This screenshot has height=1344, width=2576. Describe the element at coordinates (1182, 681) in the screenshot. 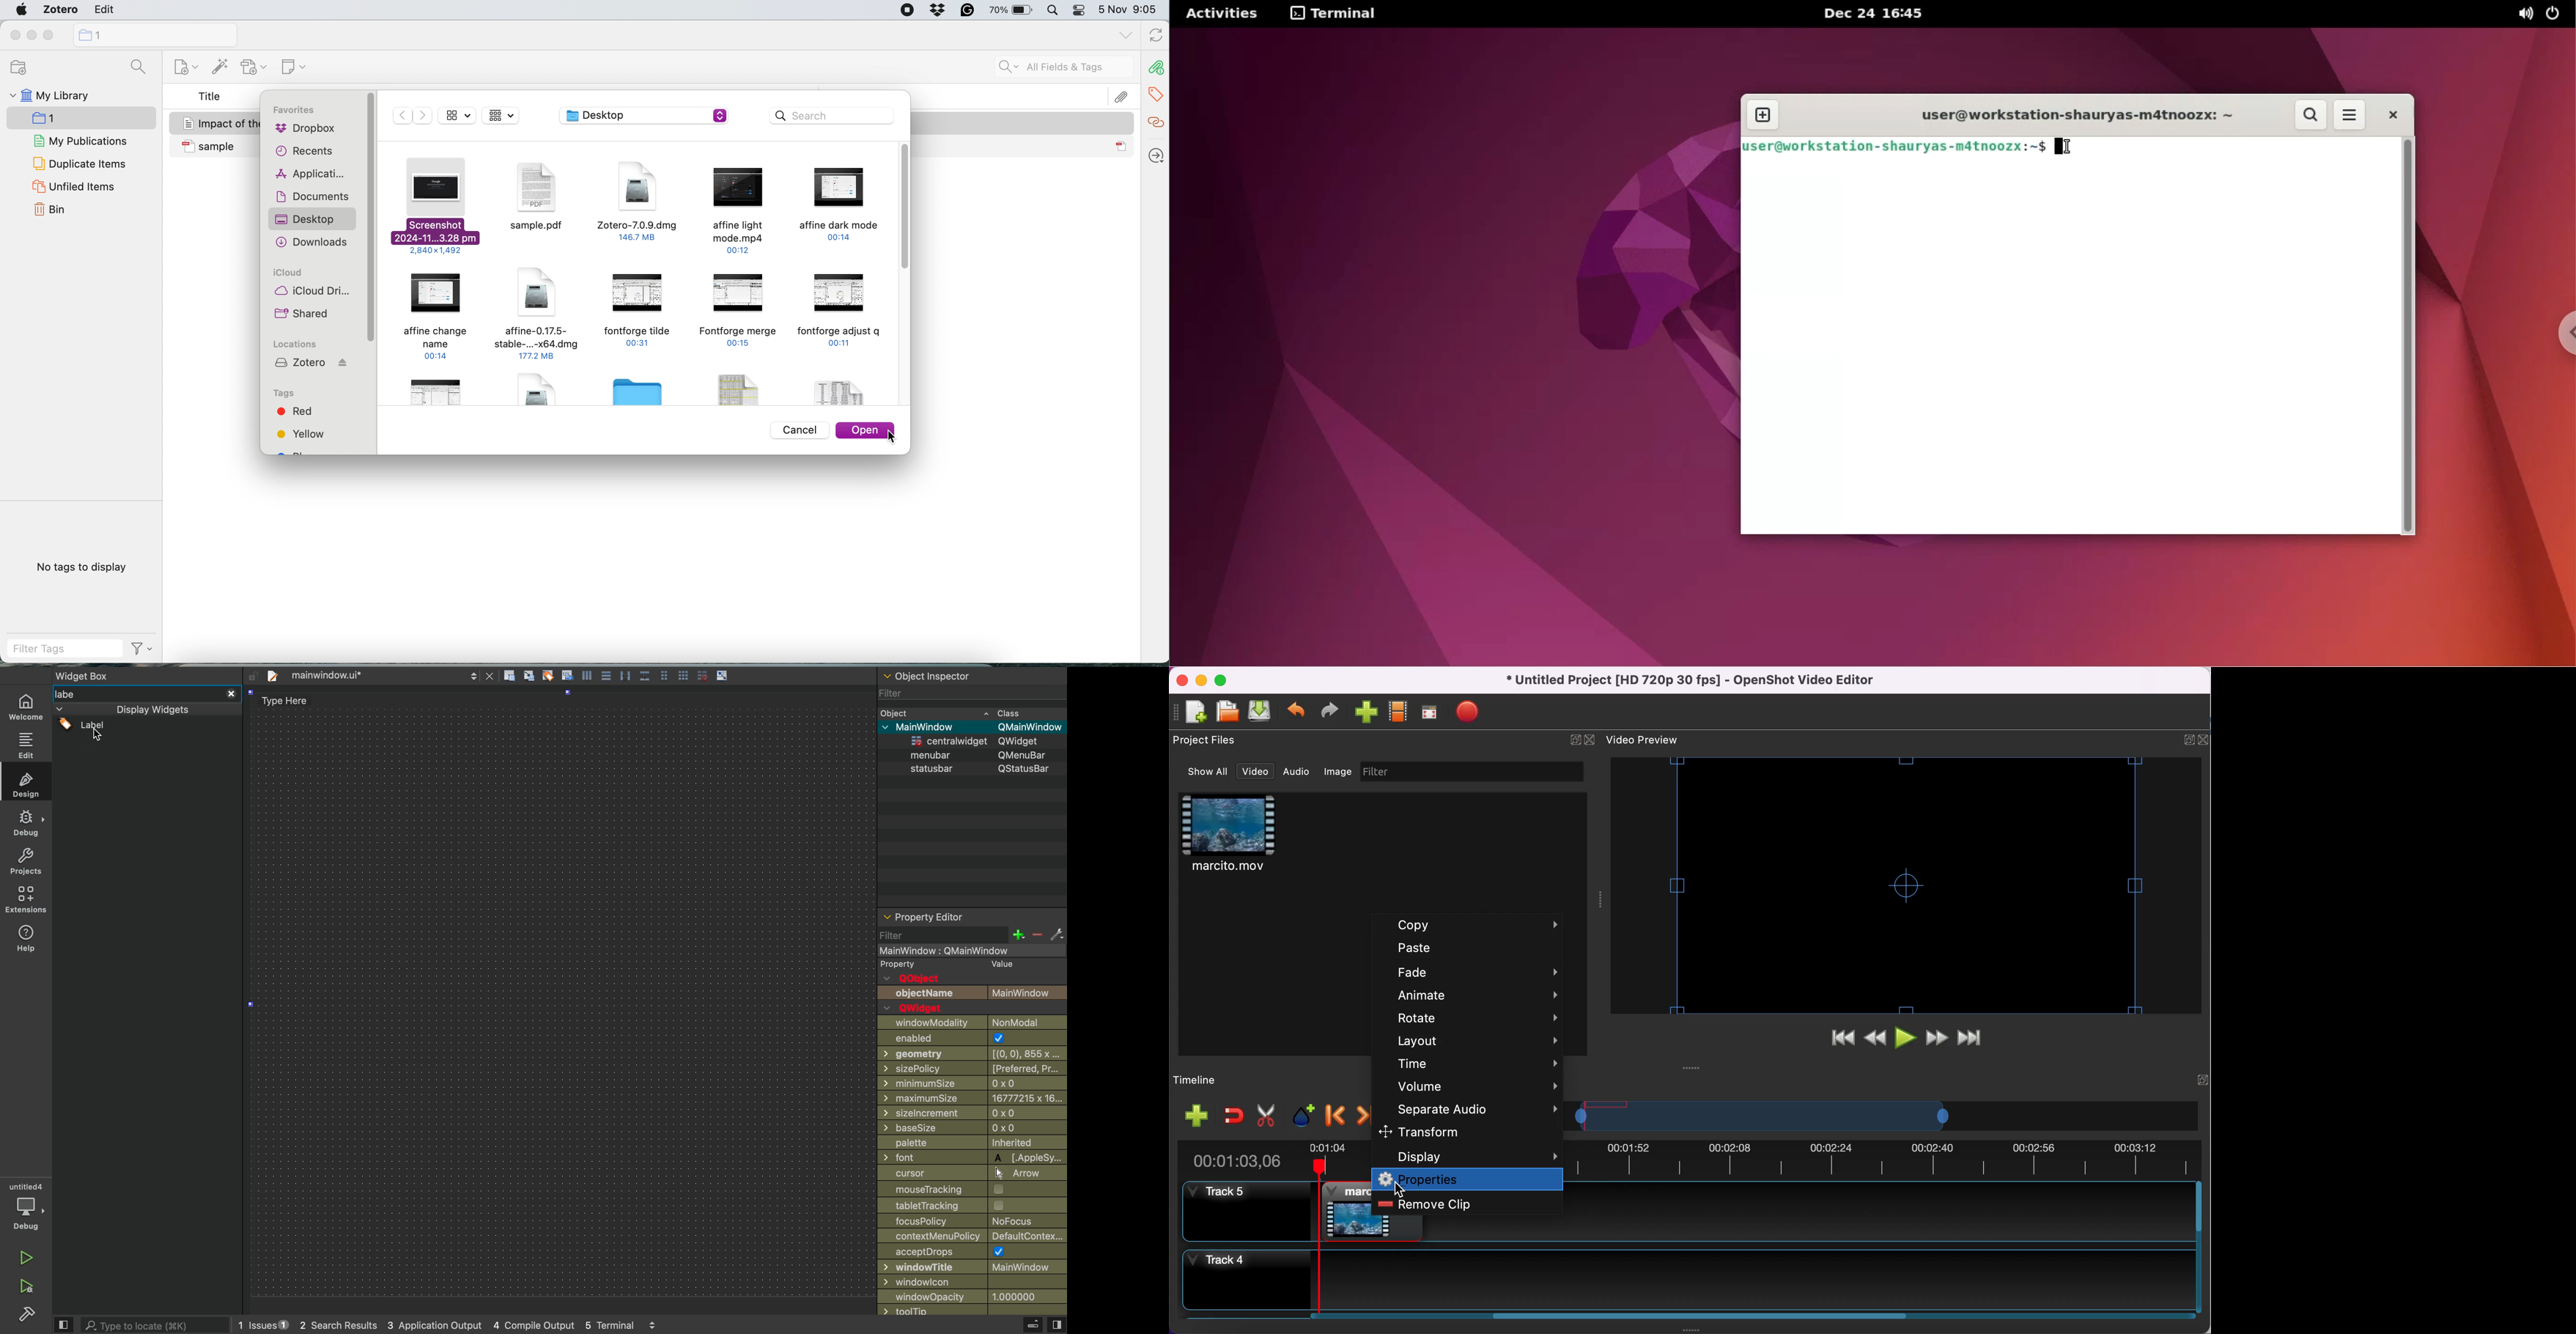

I see `close` at that location.